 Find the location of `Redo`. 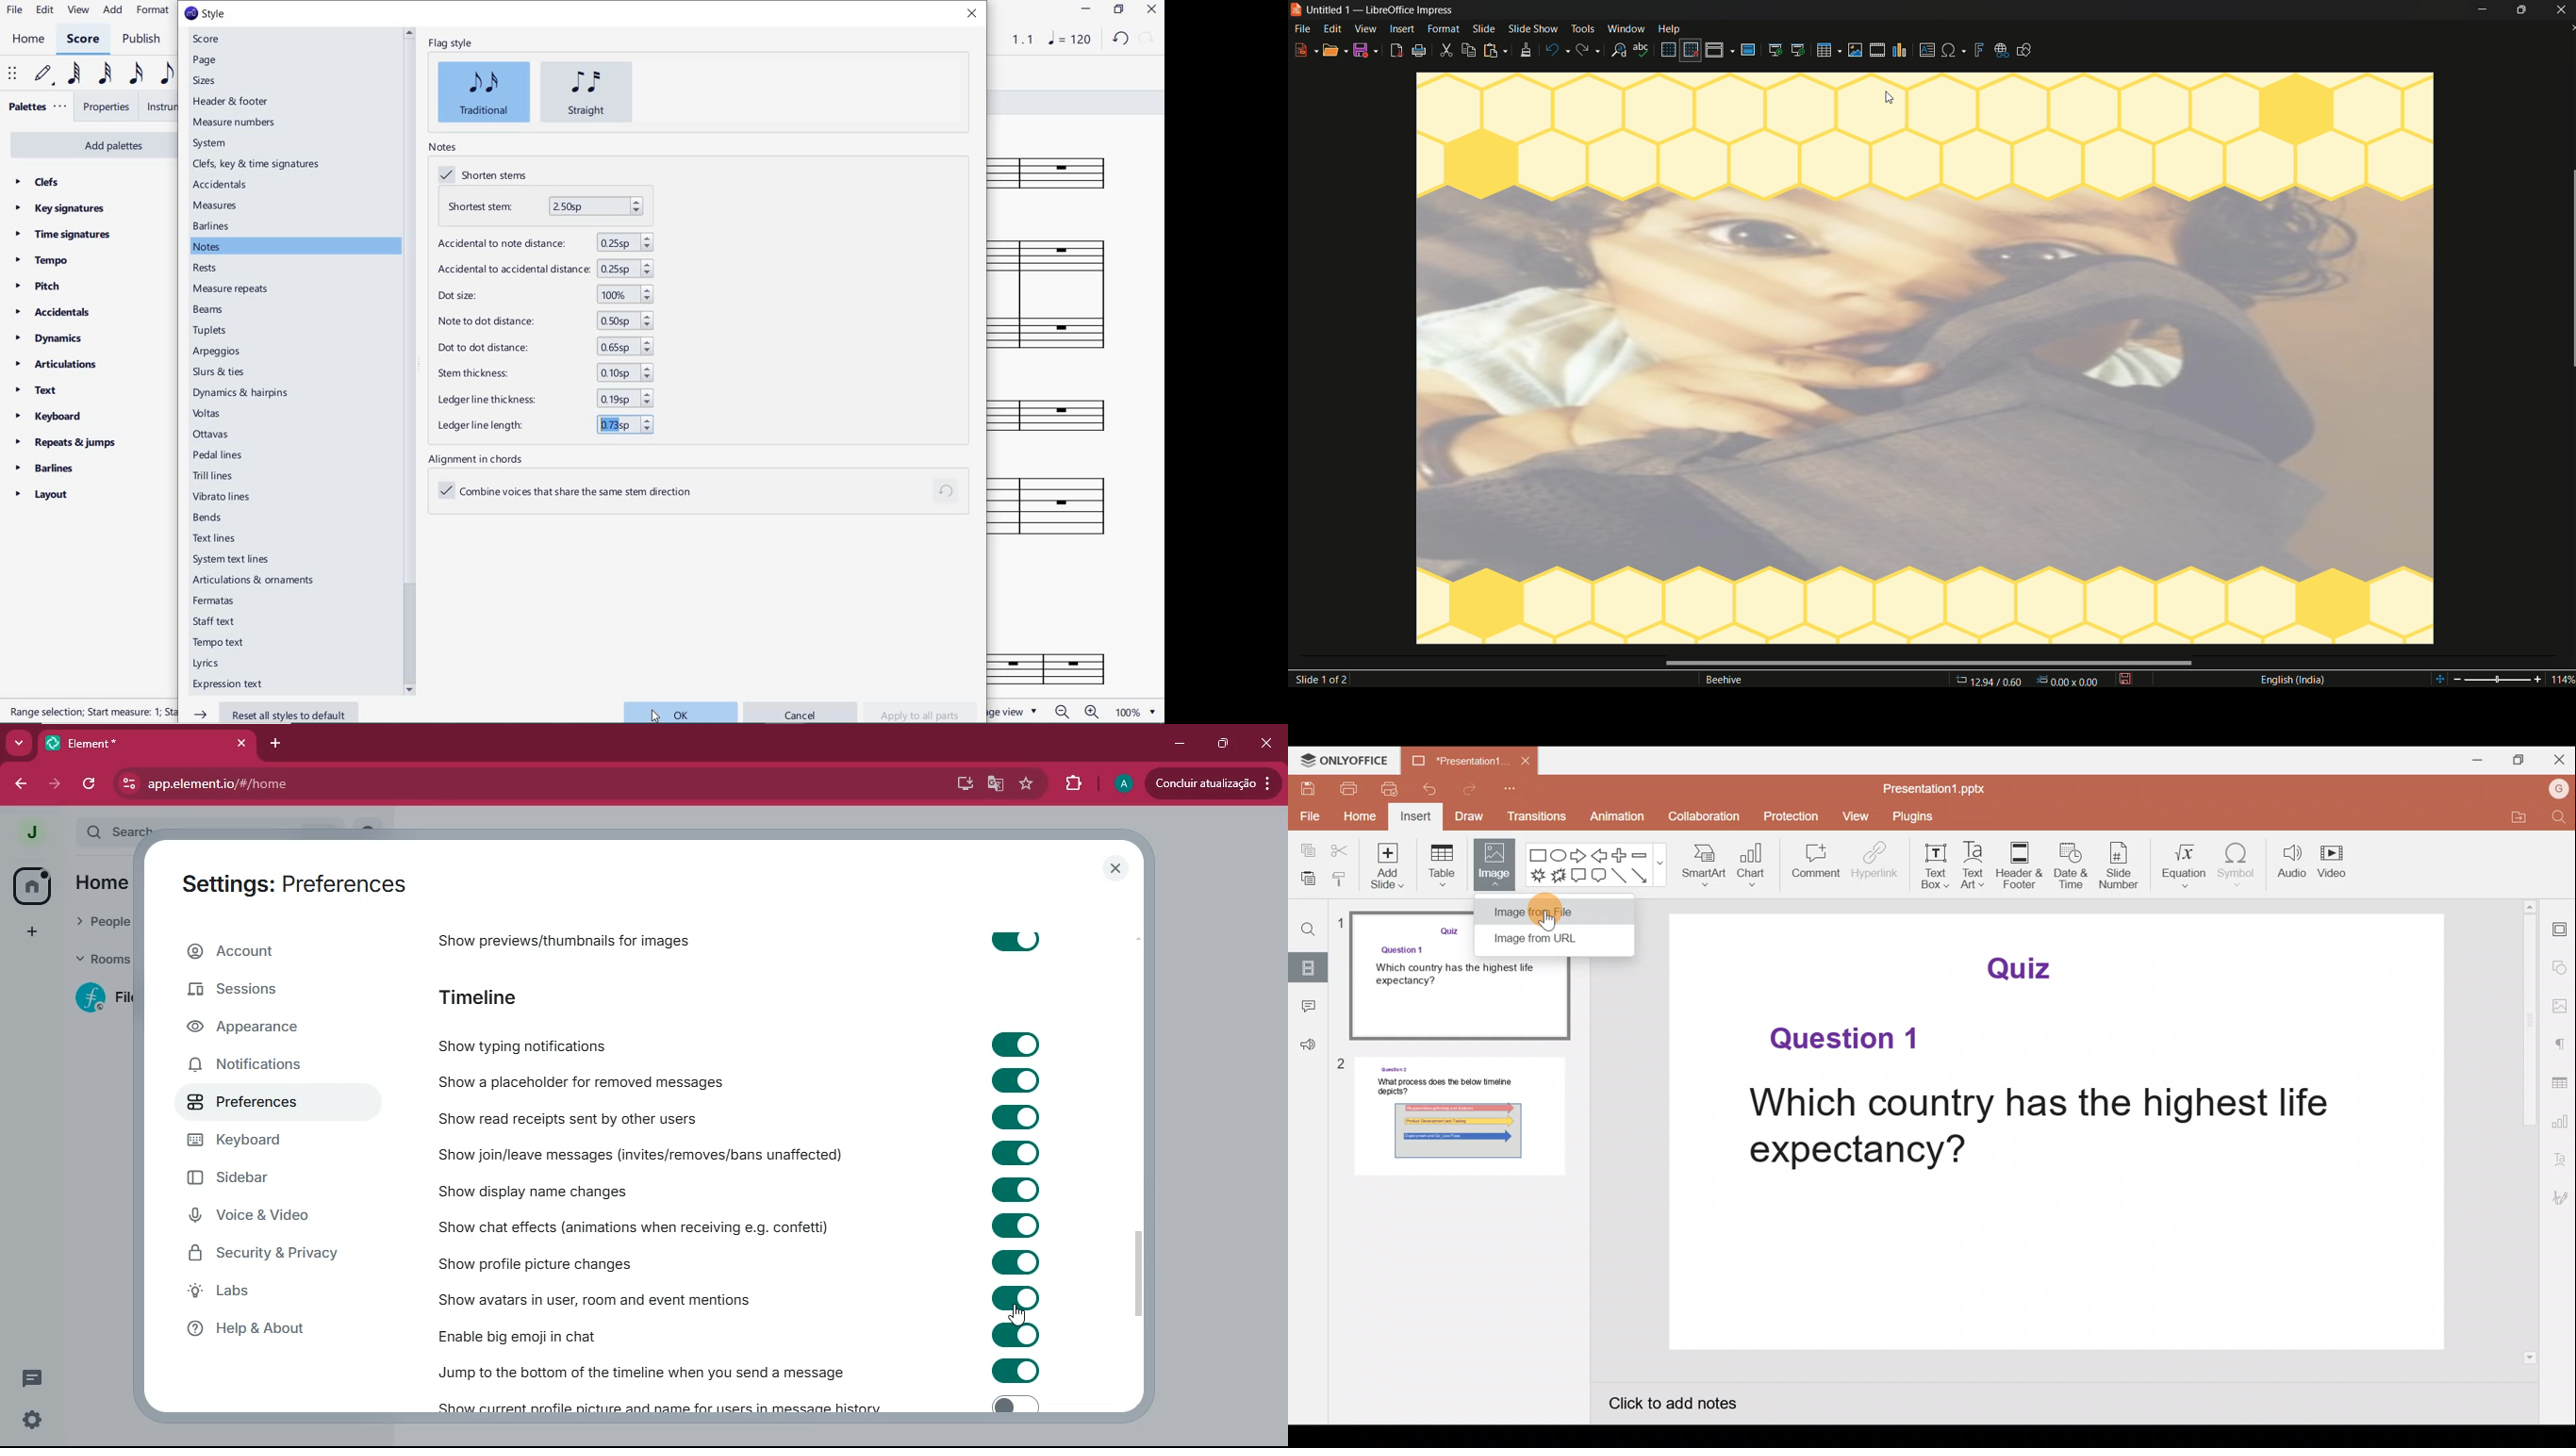

Redo is located at coordinates (1478, 787).